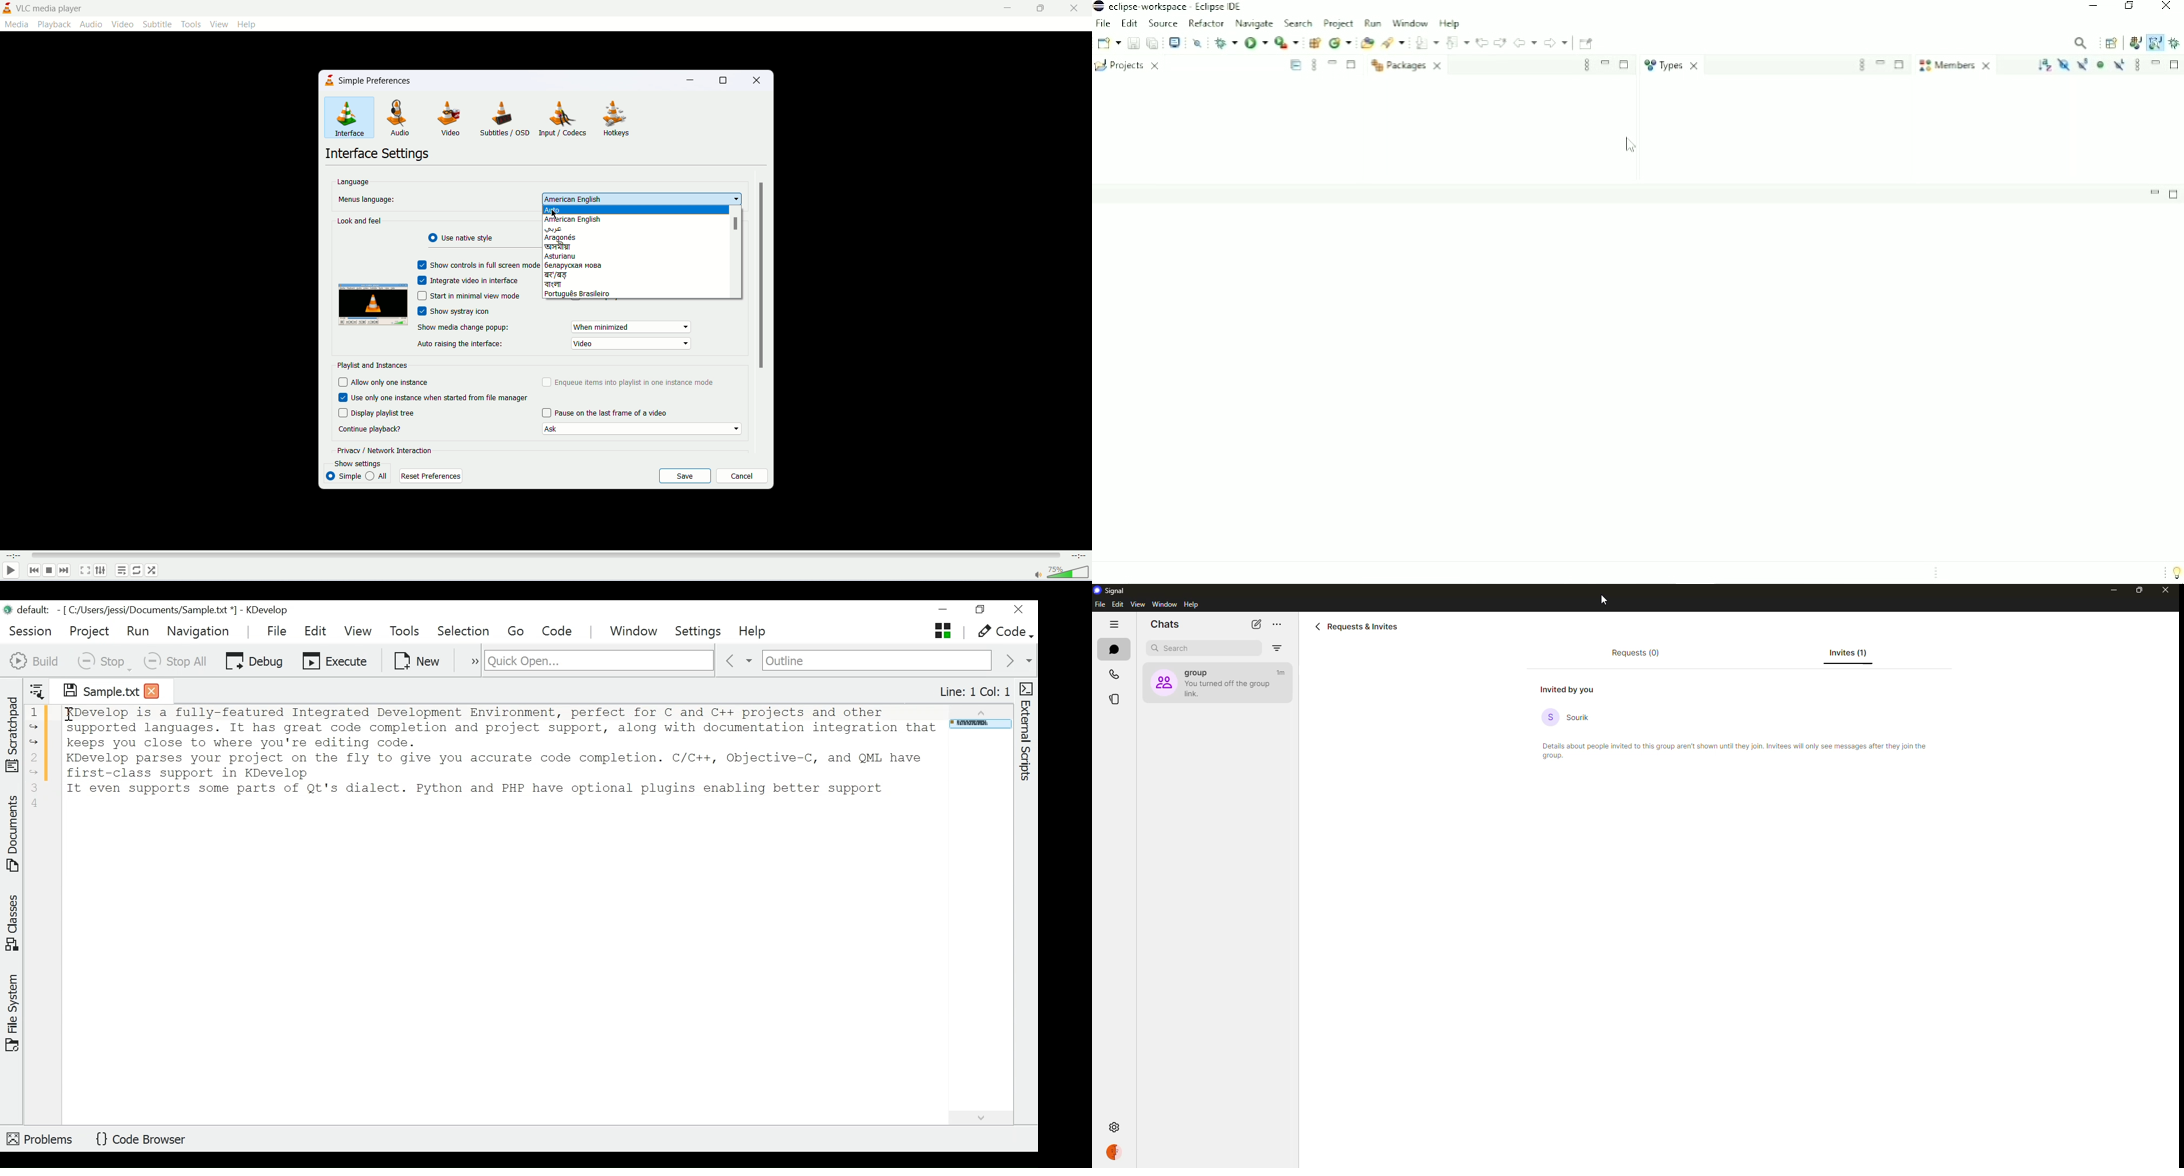  What do you see at coordinates (35, 572) in the screenshot?
I see `previous` at bounding box center [35, 572].